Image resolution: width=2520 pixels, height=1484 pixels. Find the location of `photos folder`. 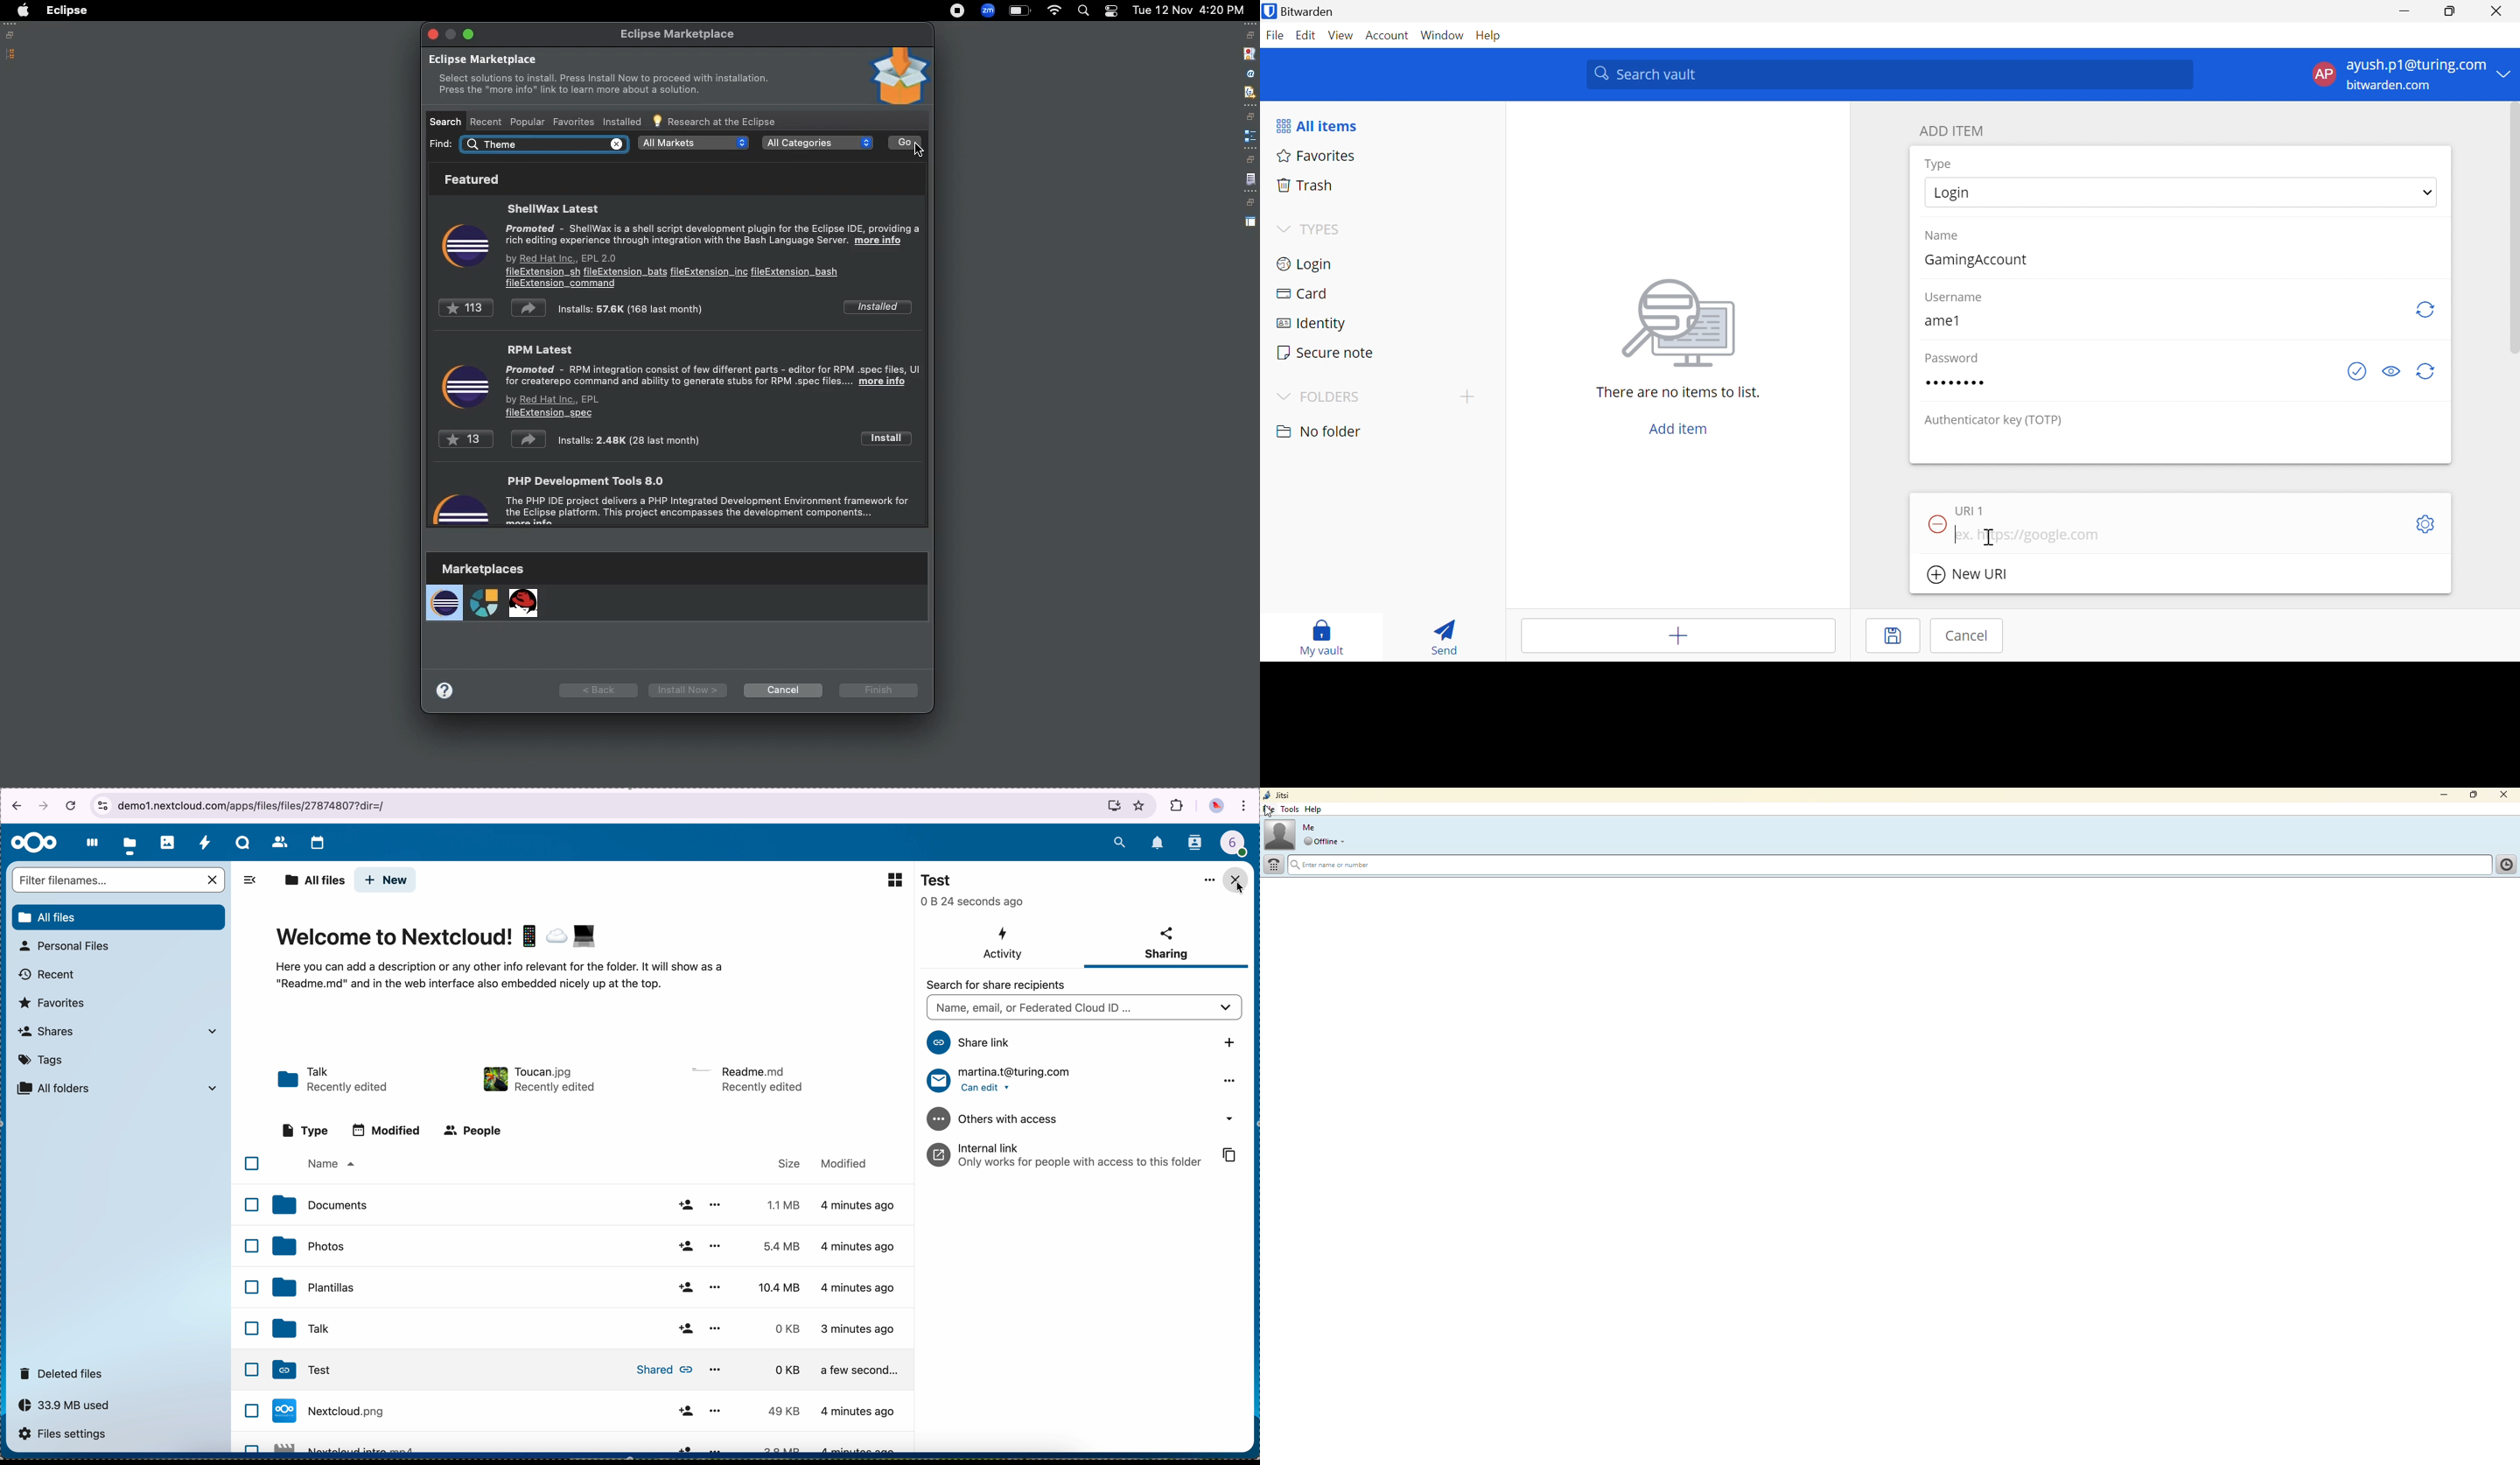

photos folder is located at coordinates (588, 1247).